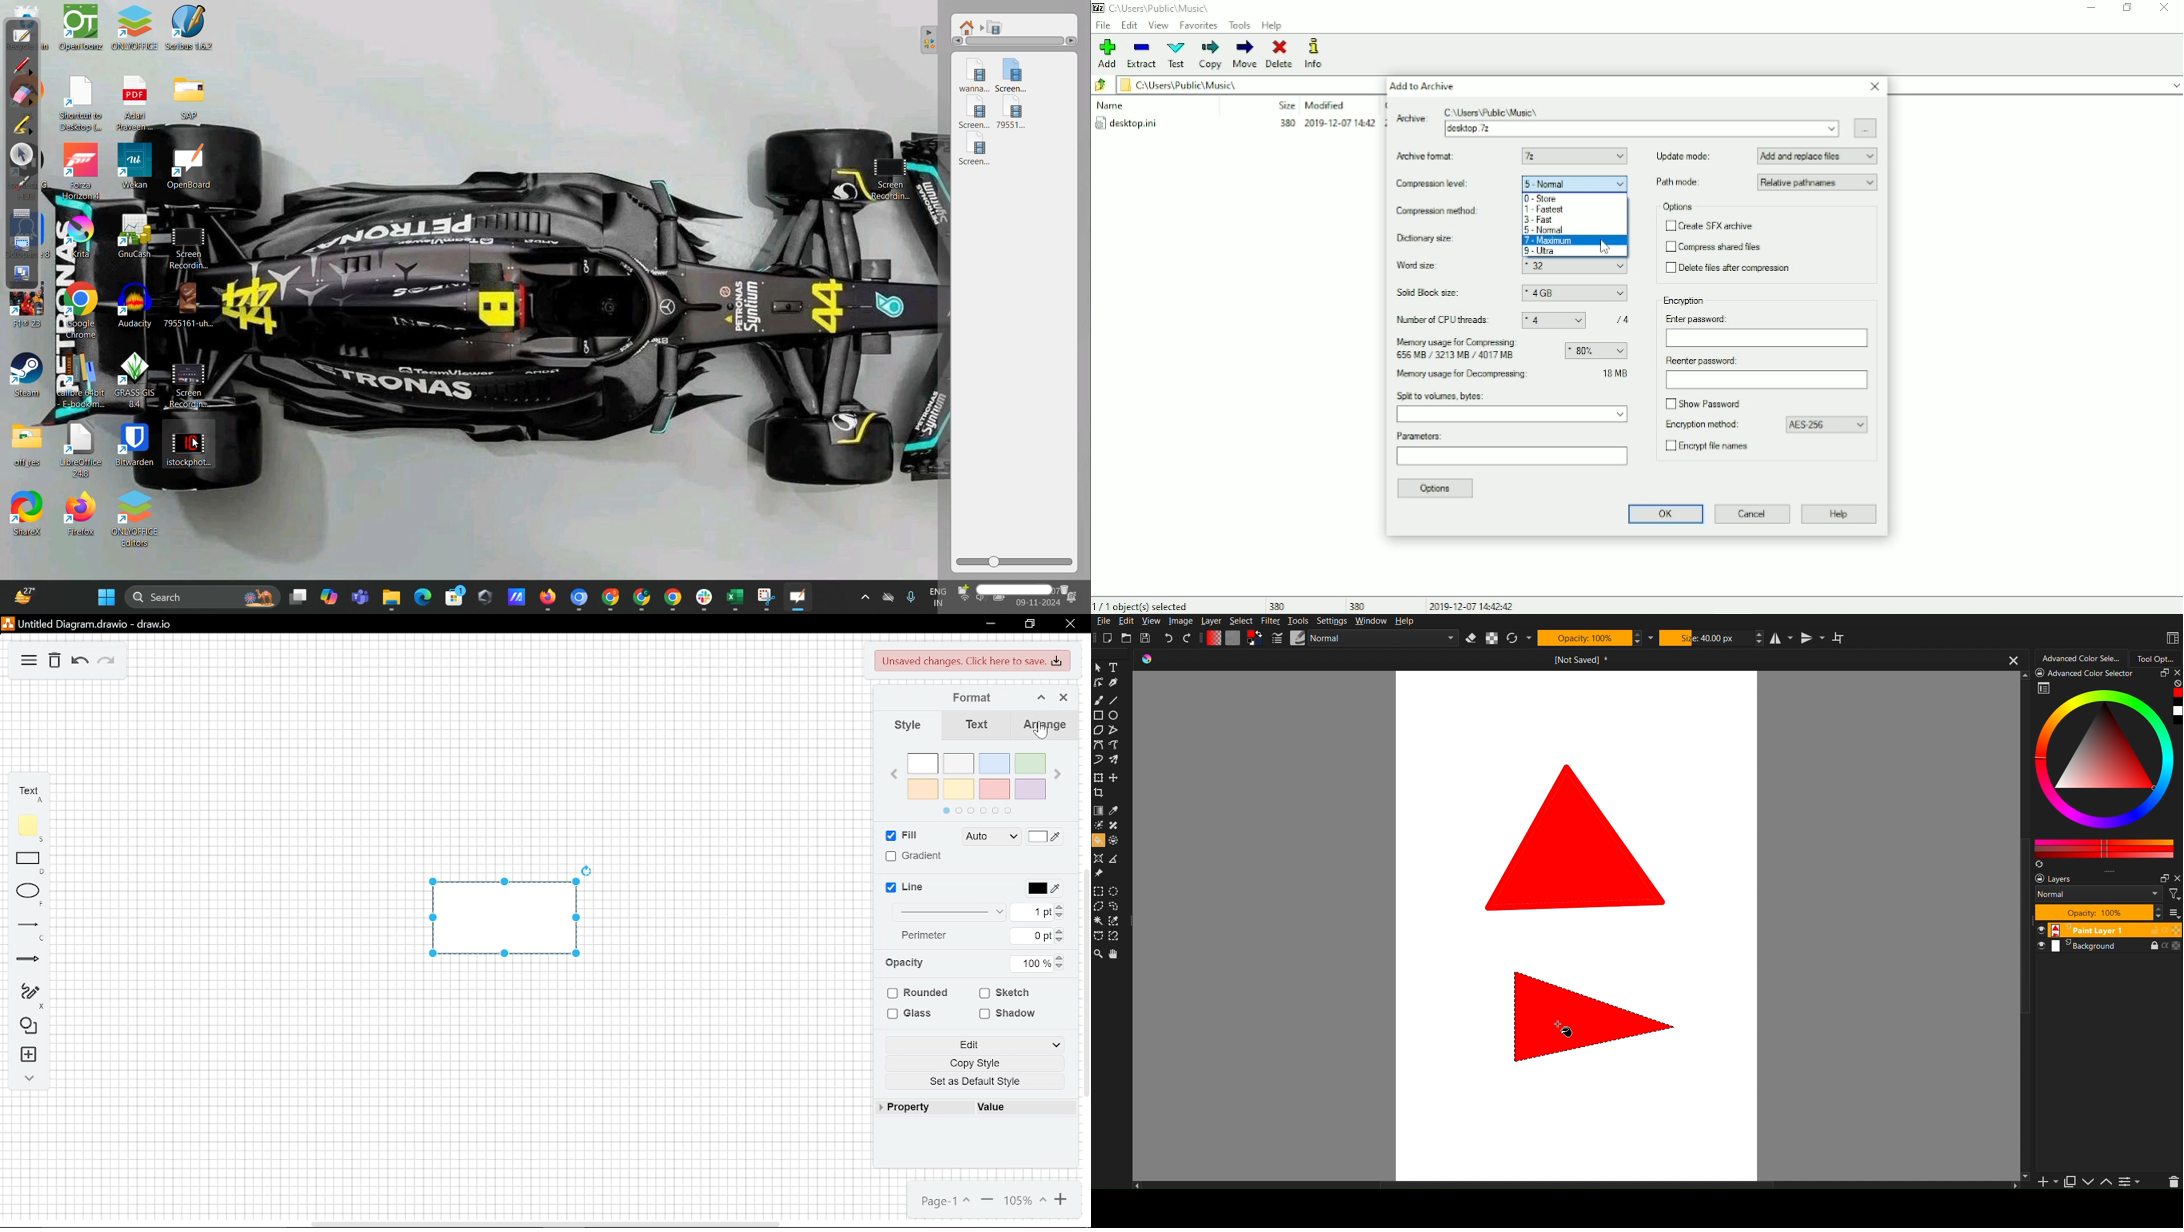  What do you see at coordinates (1161, 8) in the screenshot?
I see `File location` at bounding box center [1161, 8].